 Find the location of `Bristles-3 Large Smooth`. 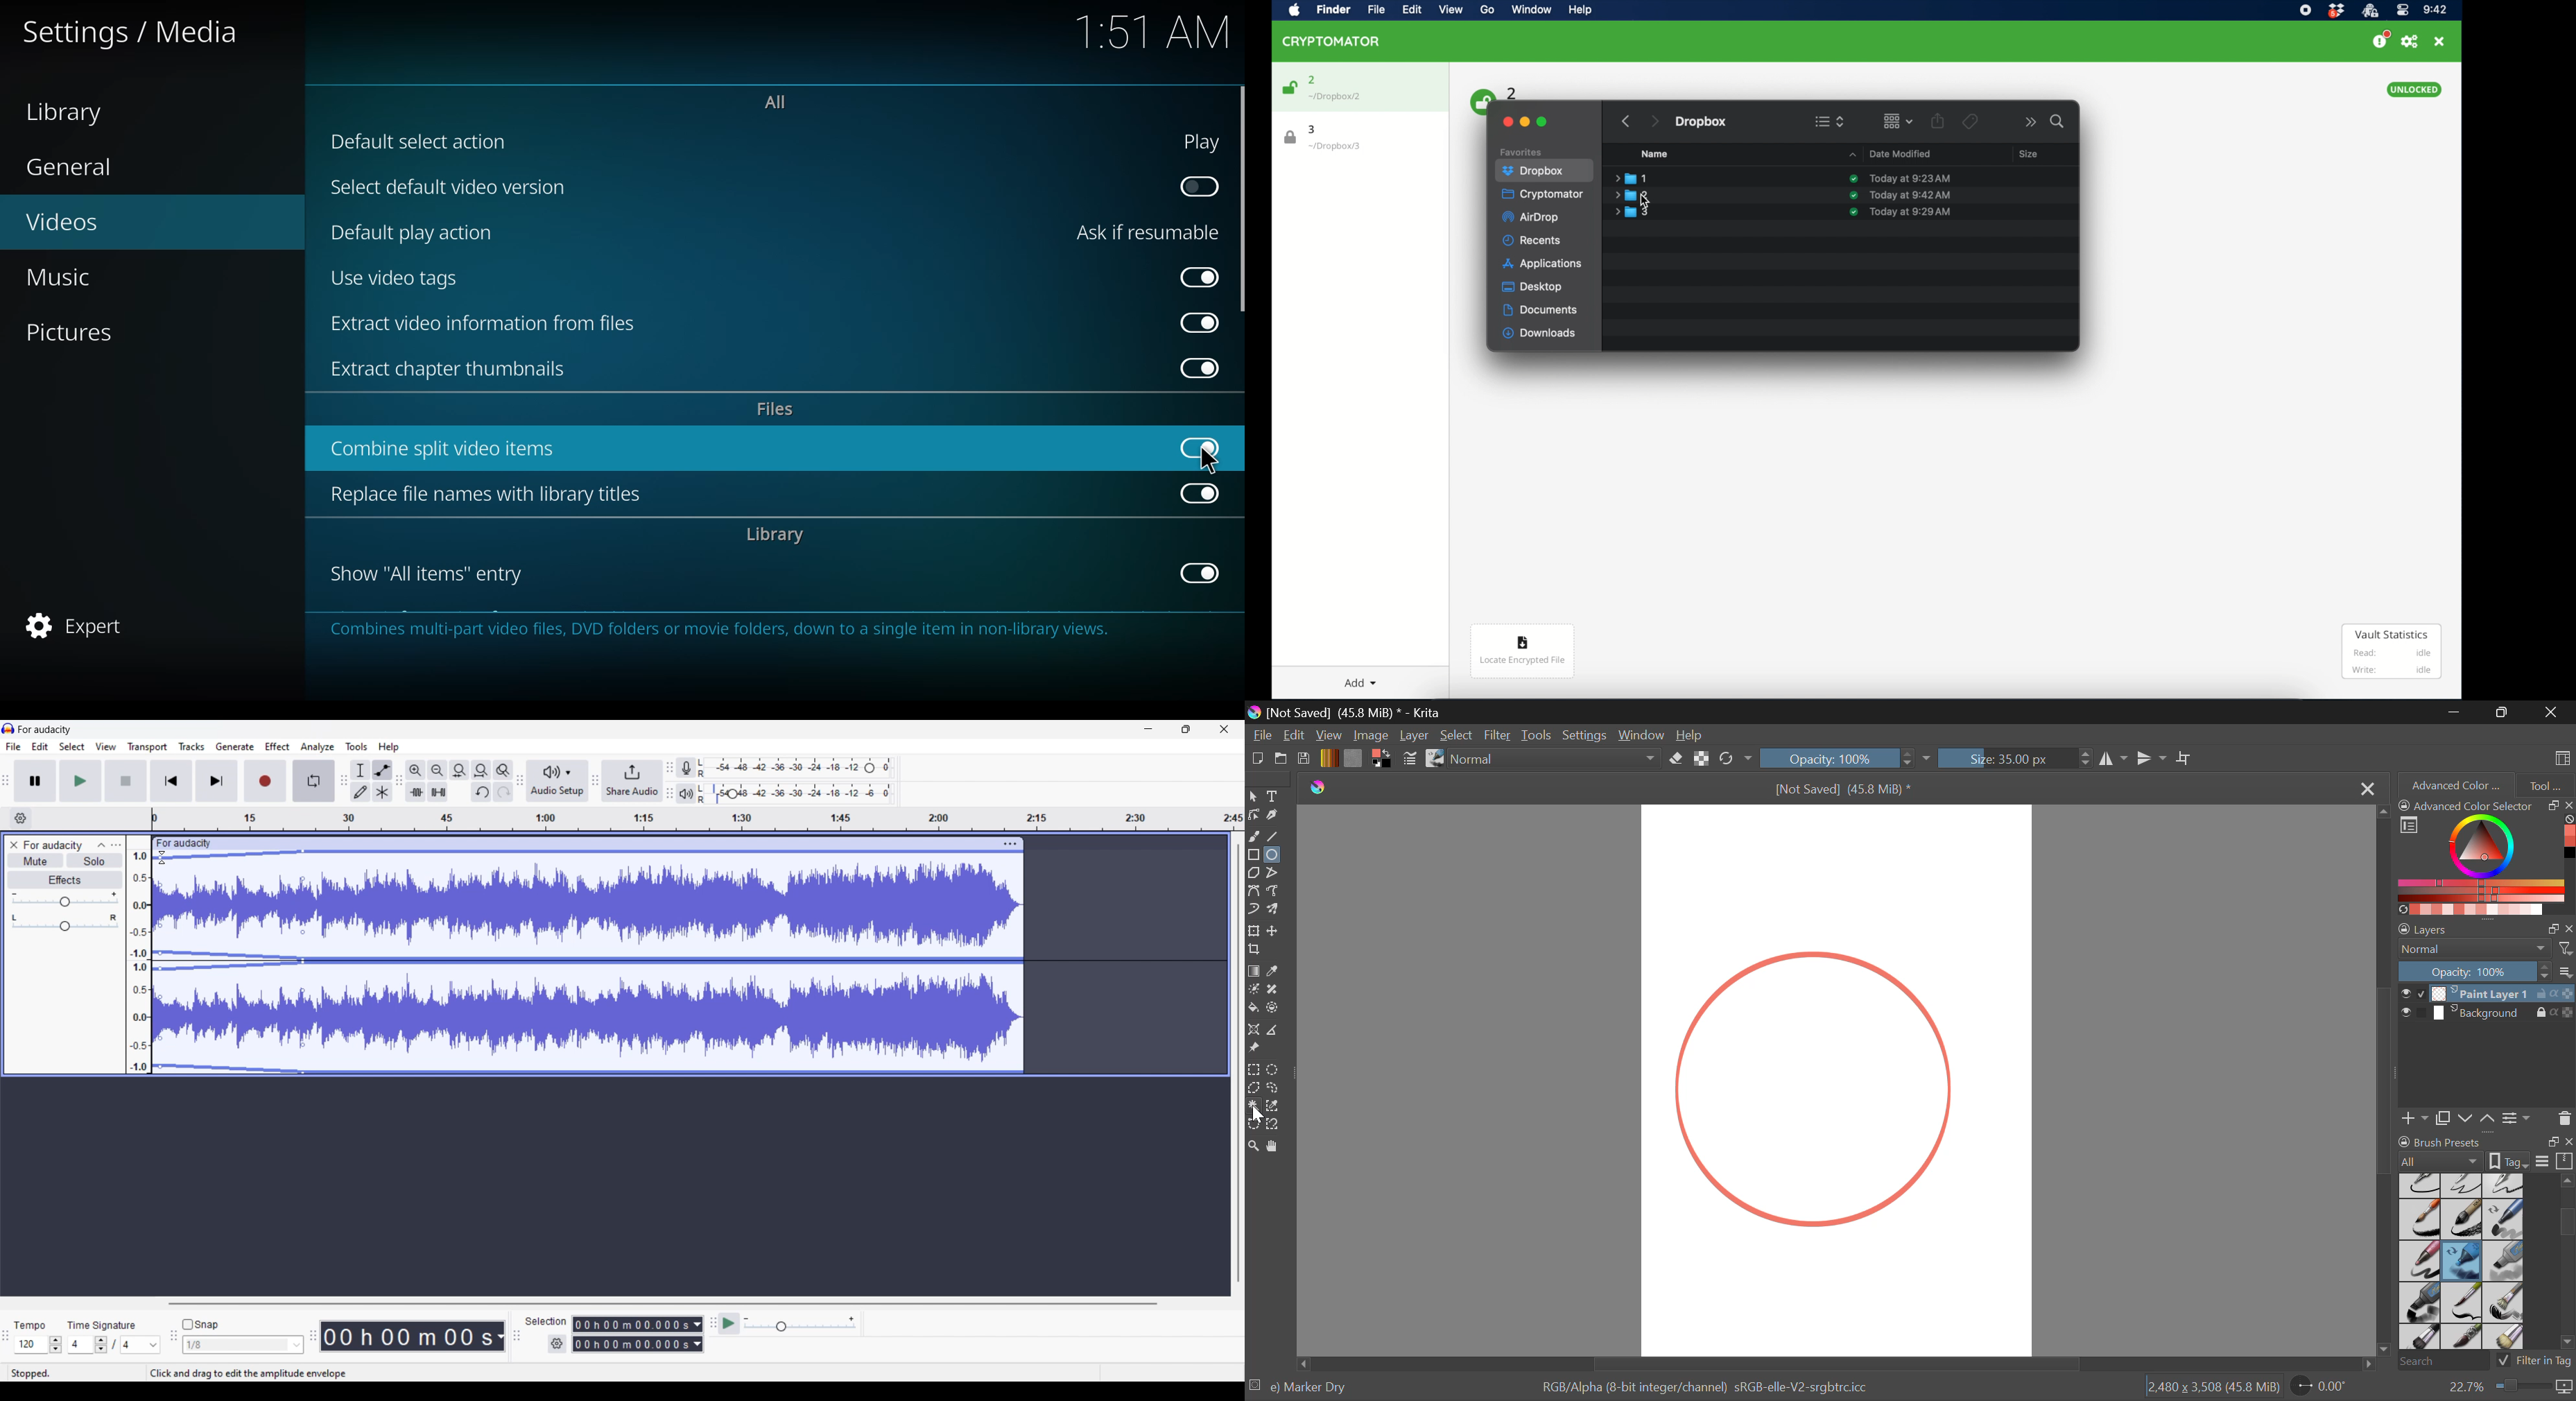

Bristles-3 Large Smooth is located at coordinates (2419, 1338).